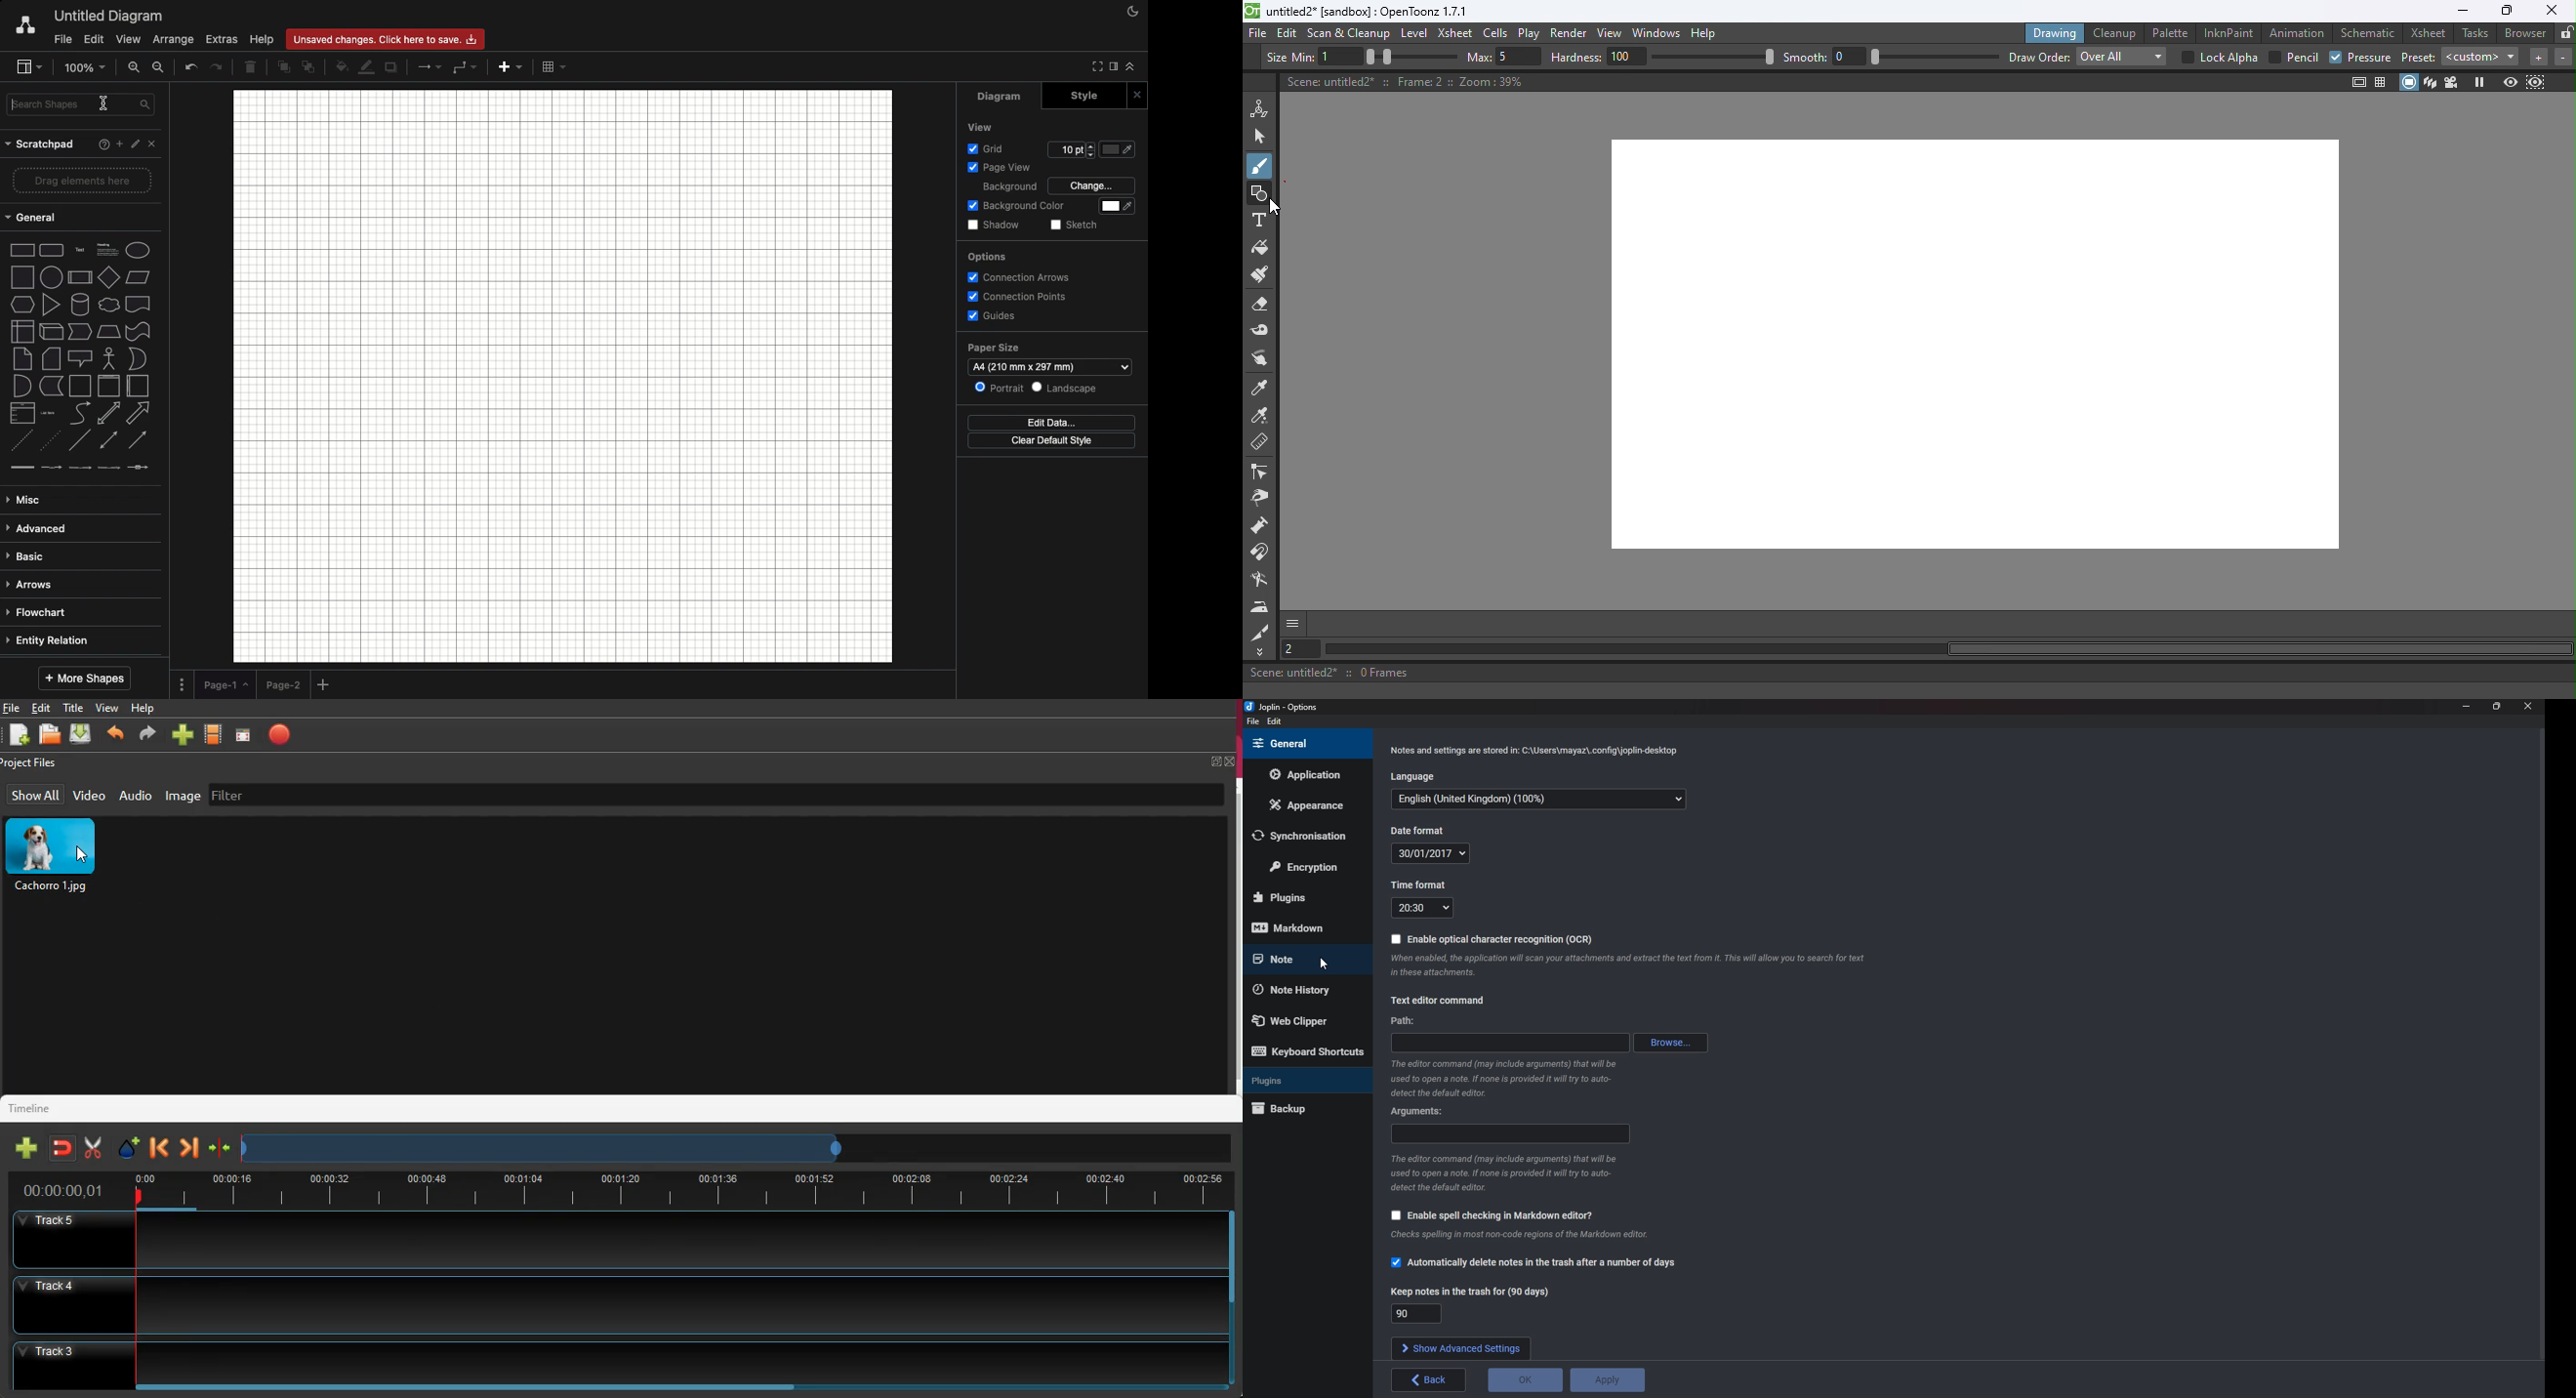  Describe the element at coordinates (1511, 1042) in the screenshot. I see `path` at that location.